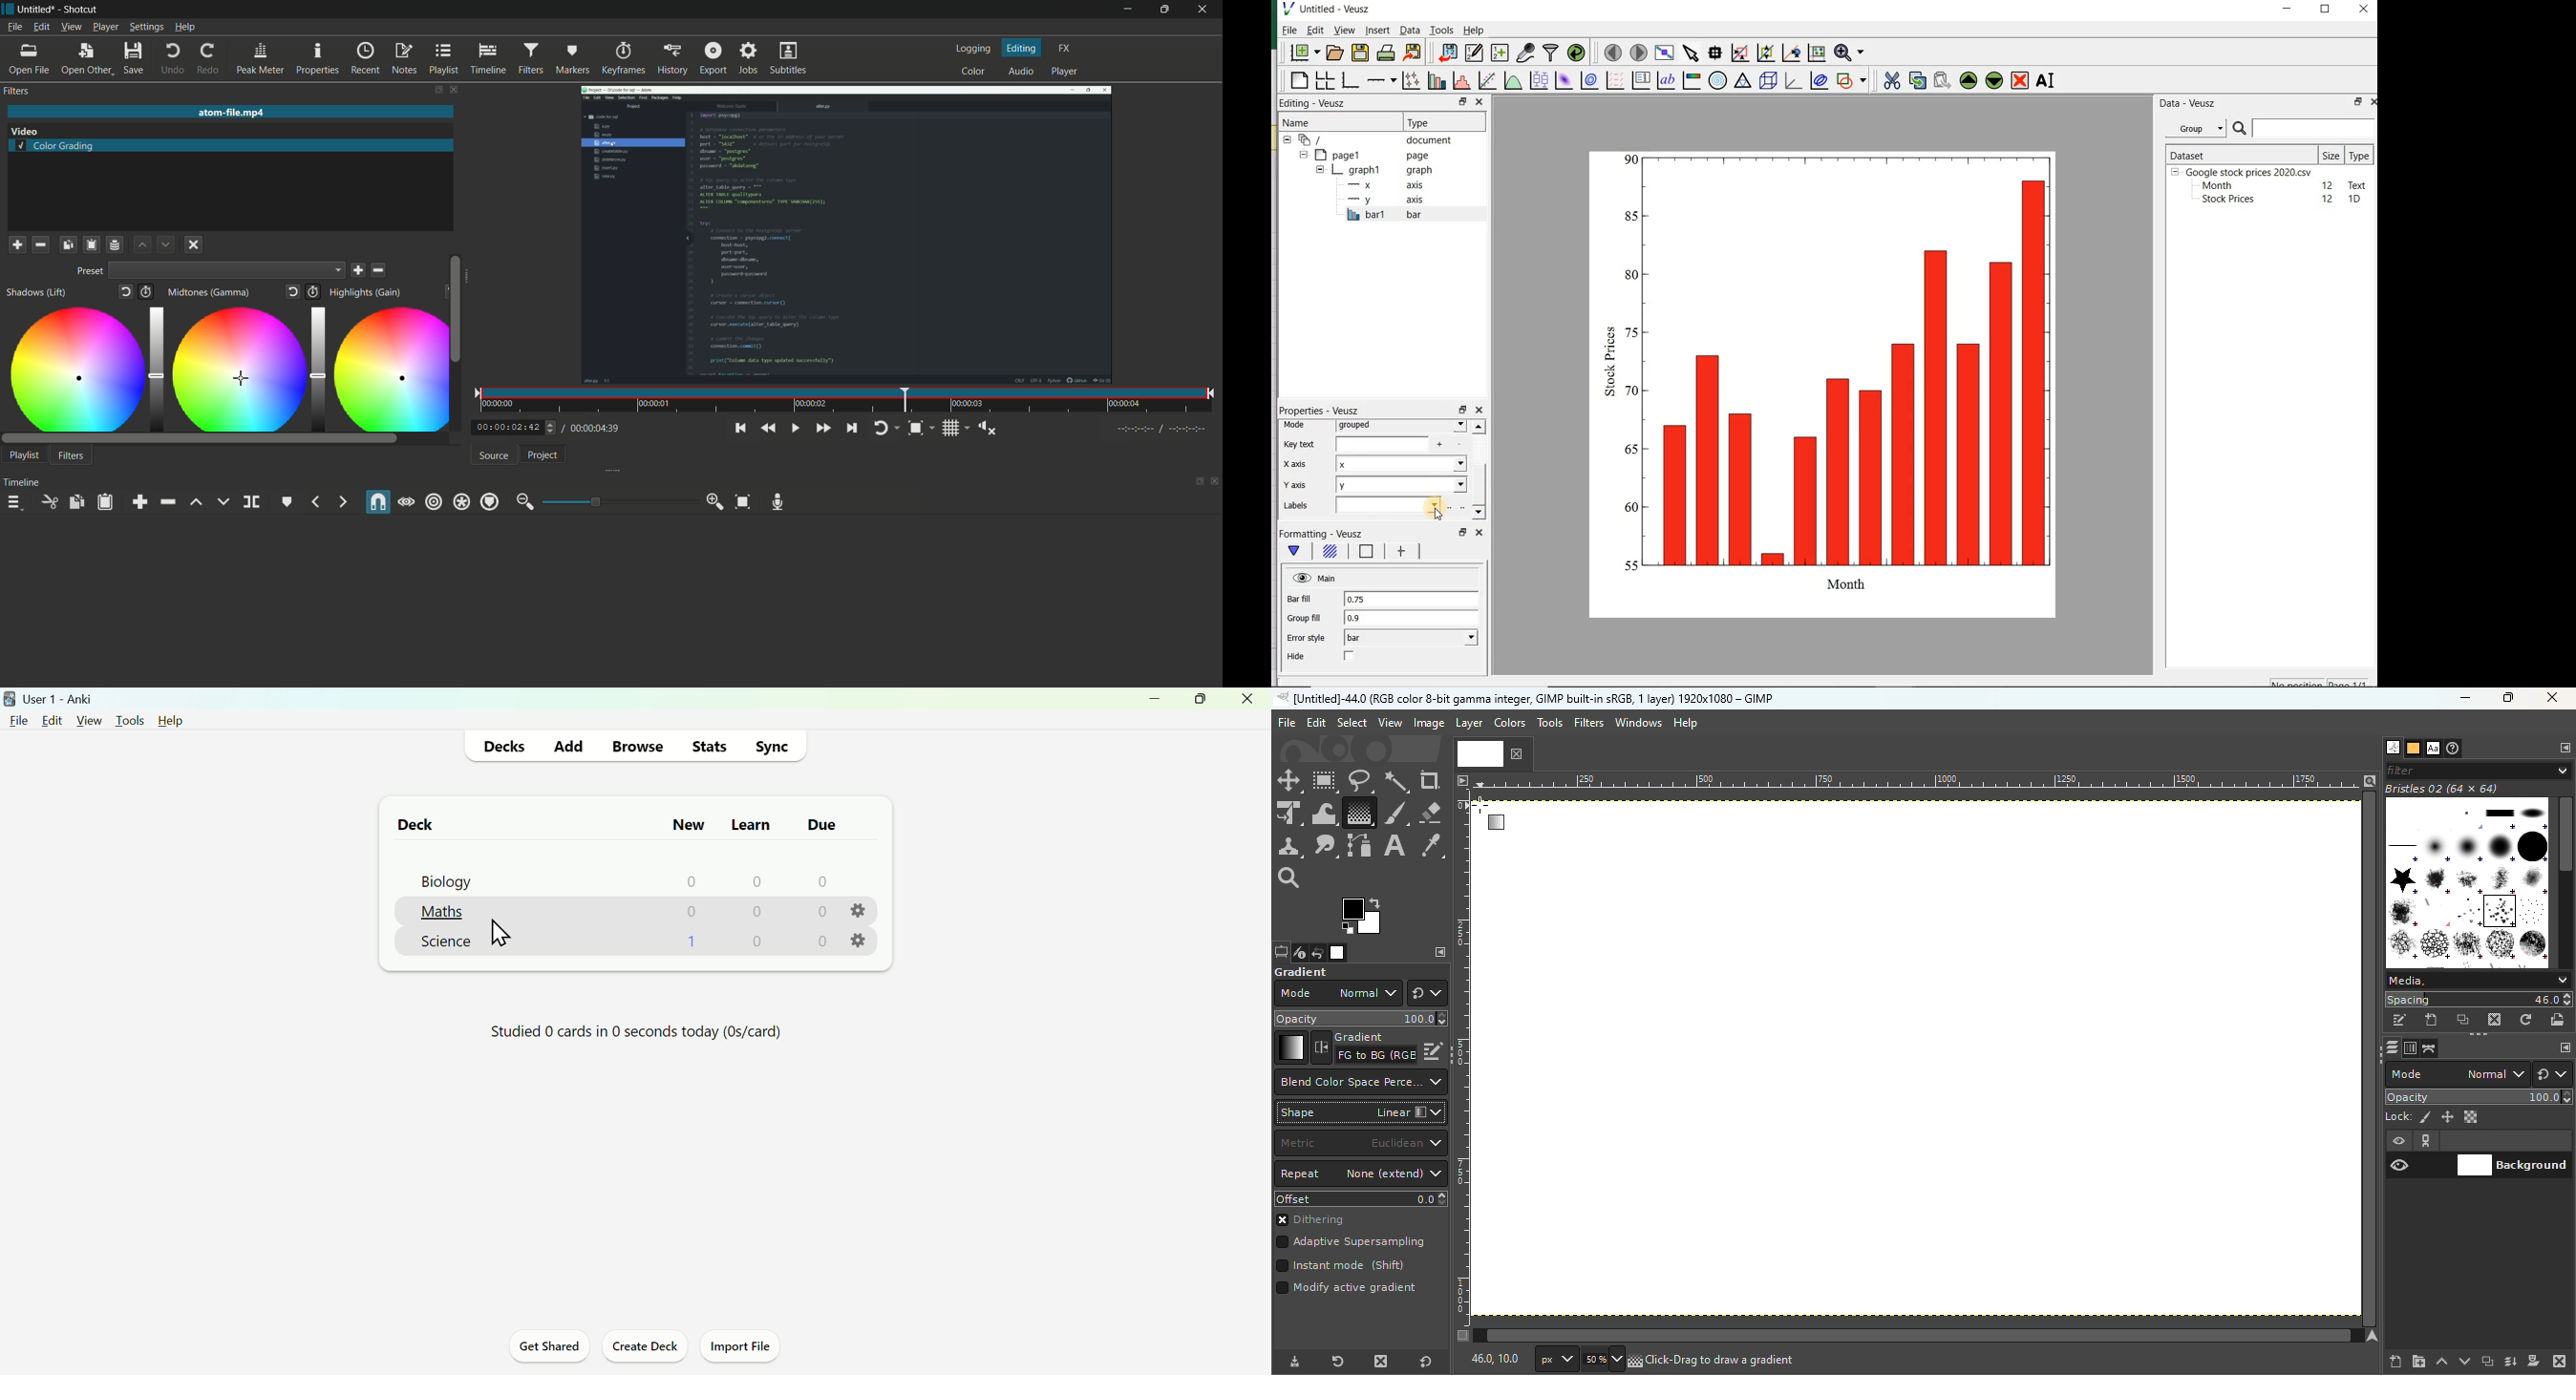 The width and height of the screenshot is (2576, 1400). What do you see at coordinates (316, 502) in the screenshot?
I see `previous marker` at bounding box center [316, 502].